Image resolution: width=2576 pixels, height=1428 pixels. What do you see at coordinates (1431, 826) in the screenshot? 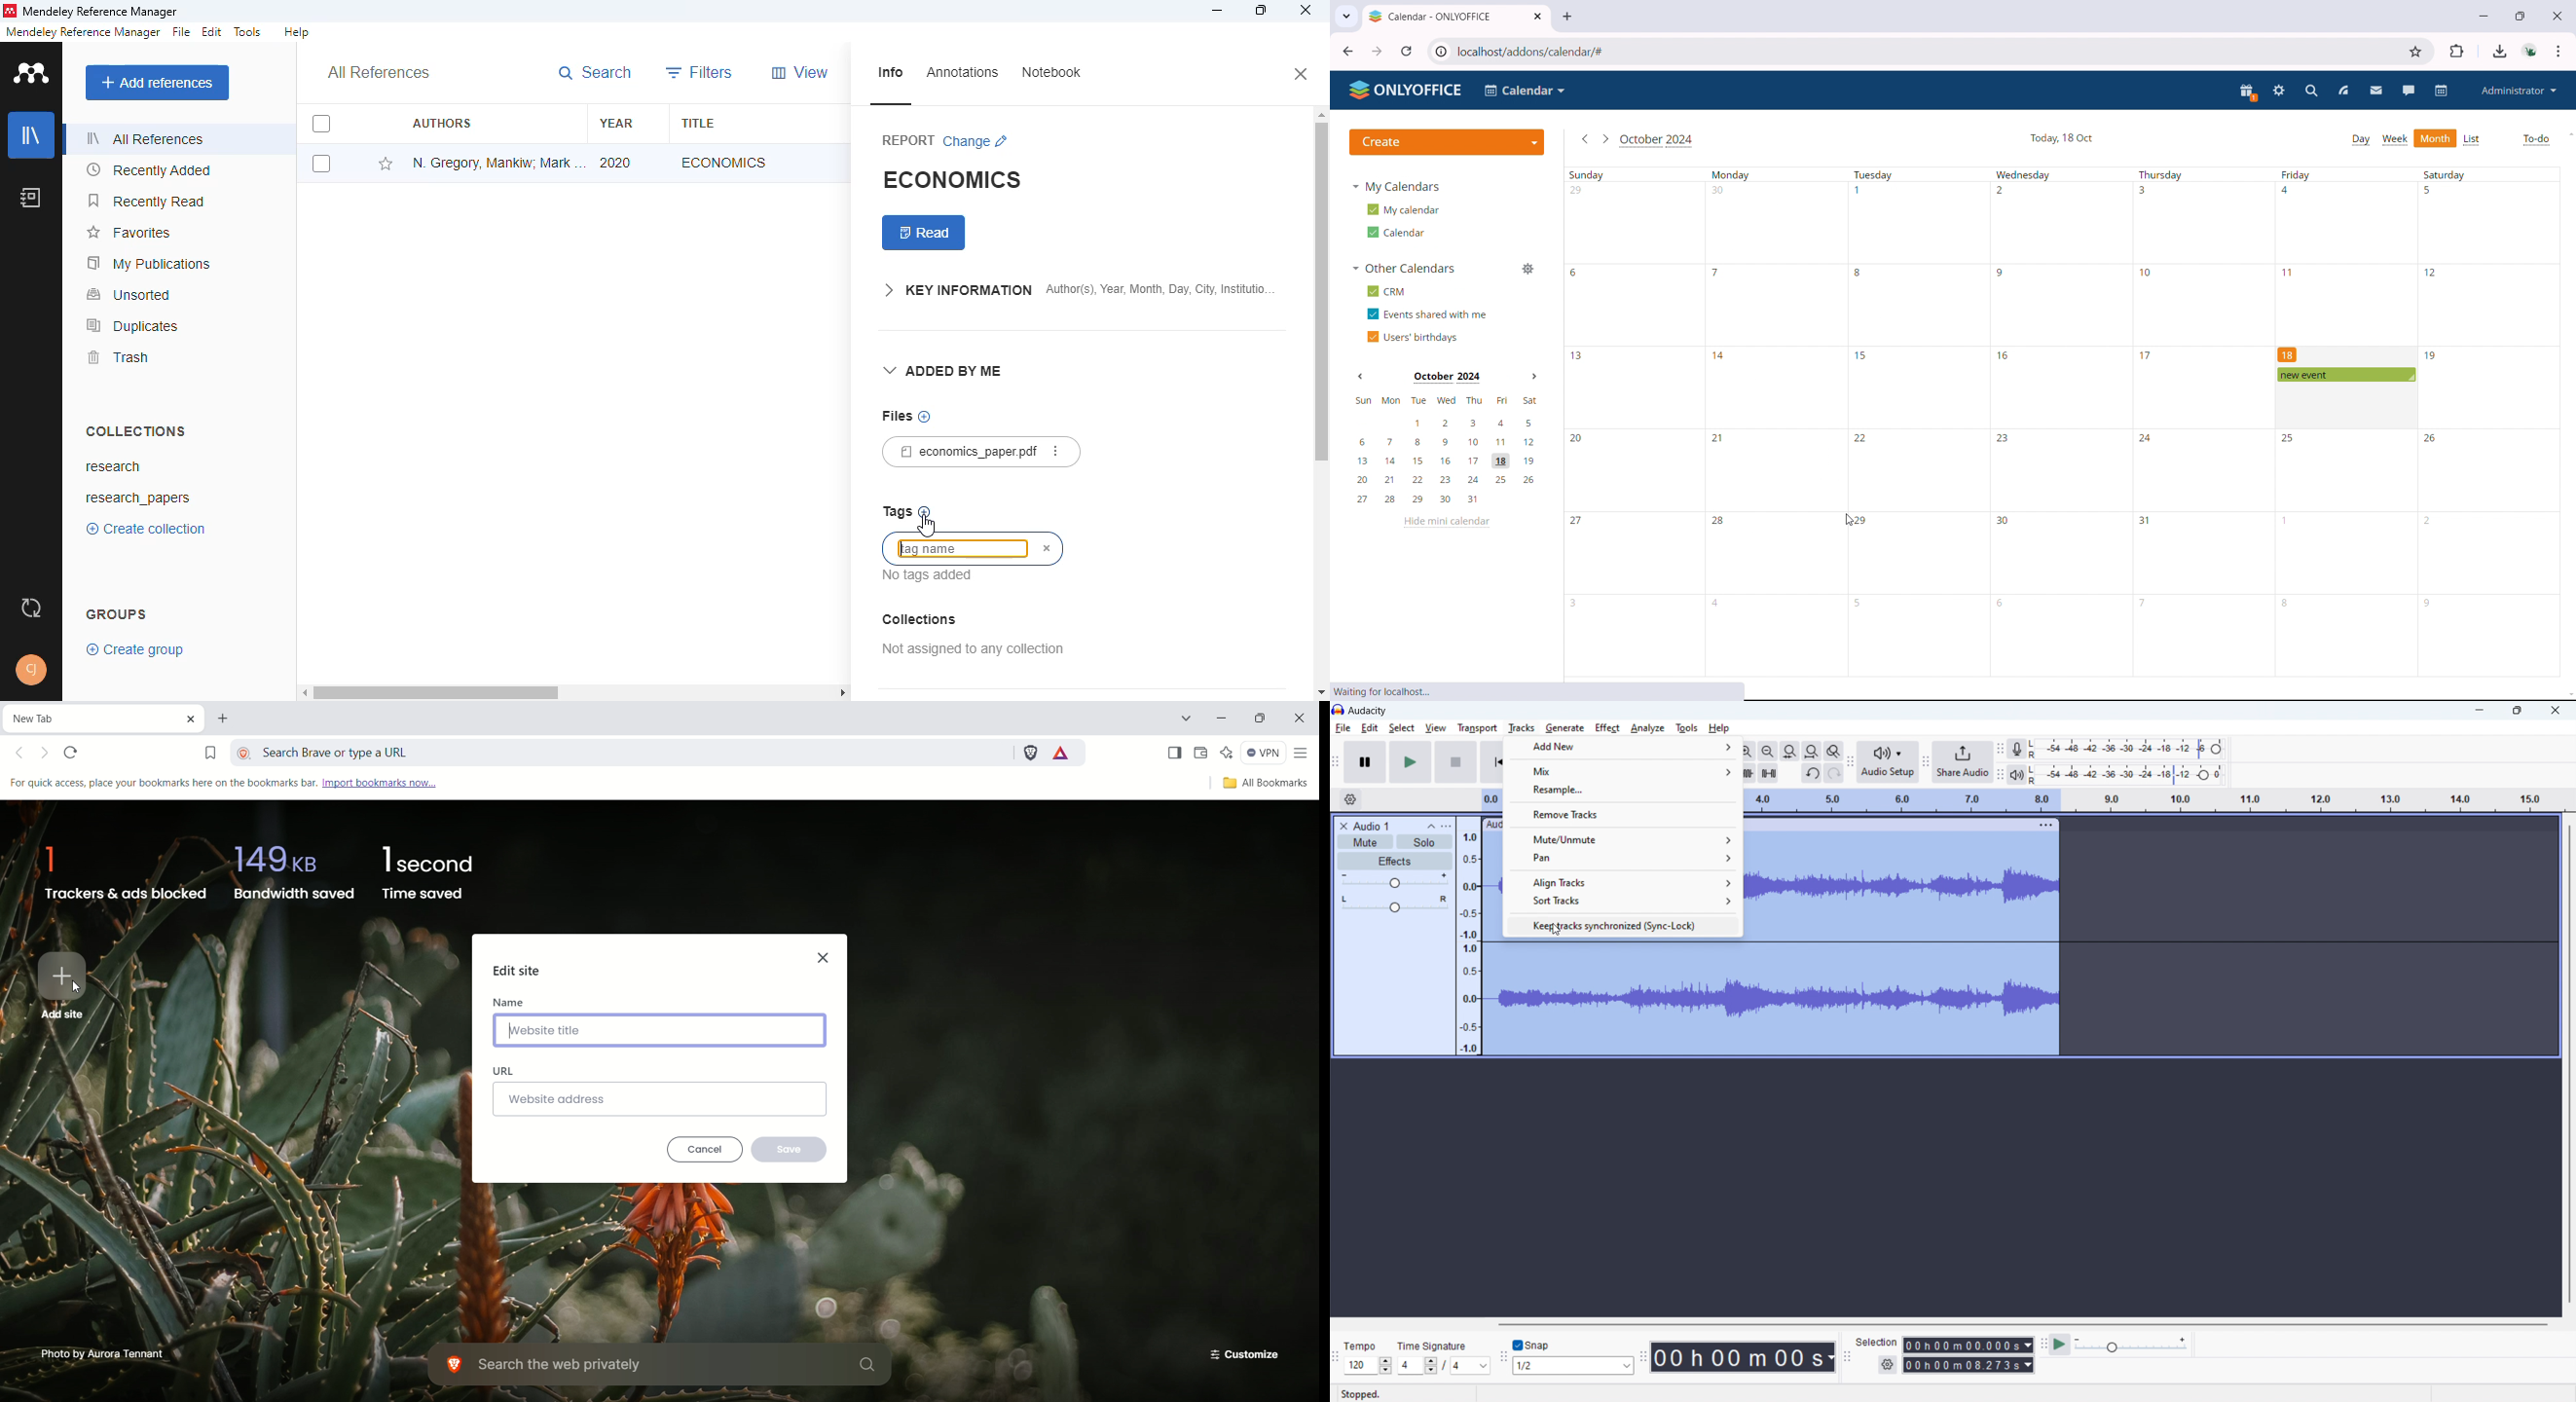
I see `collapse` at bounding box center [1431, 826].